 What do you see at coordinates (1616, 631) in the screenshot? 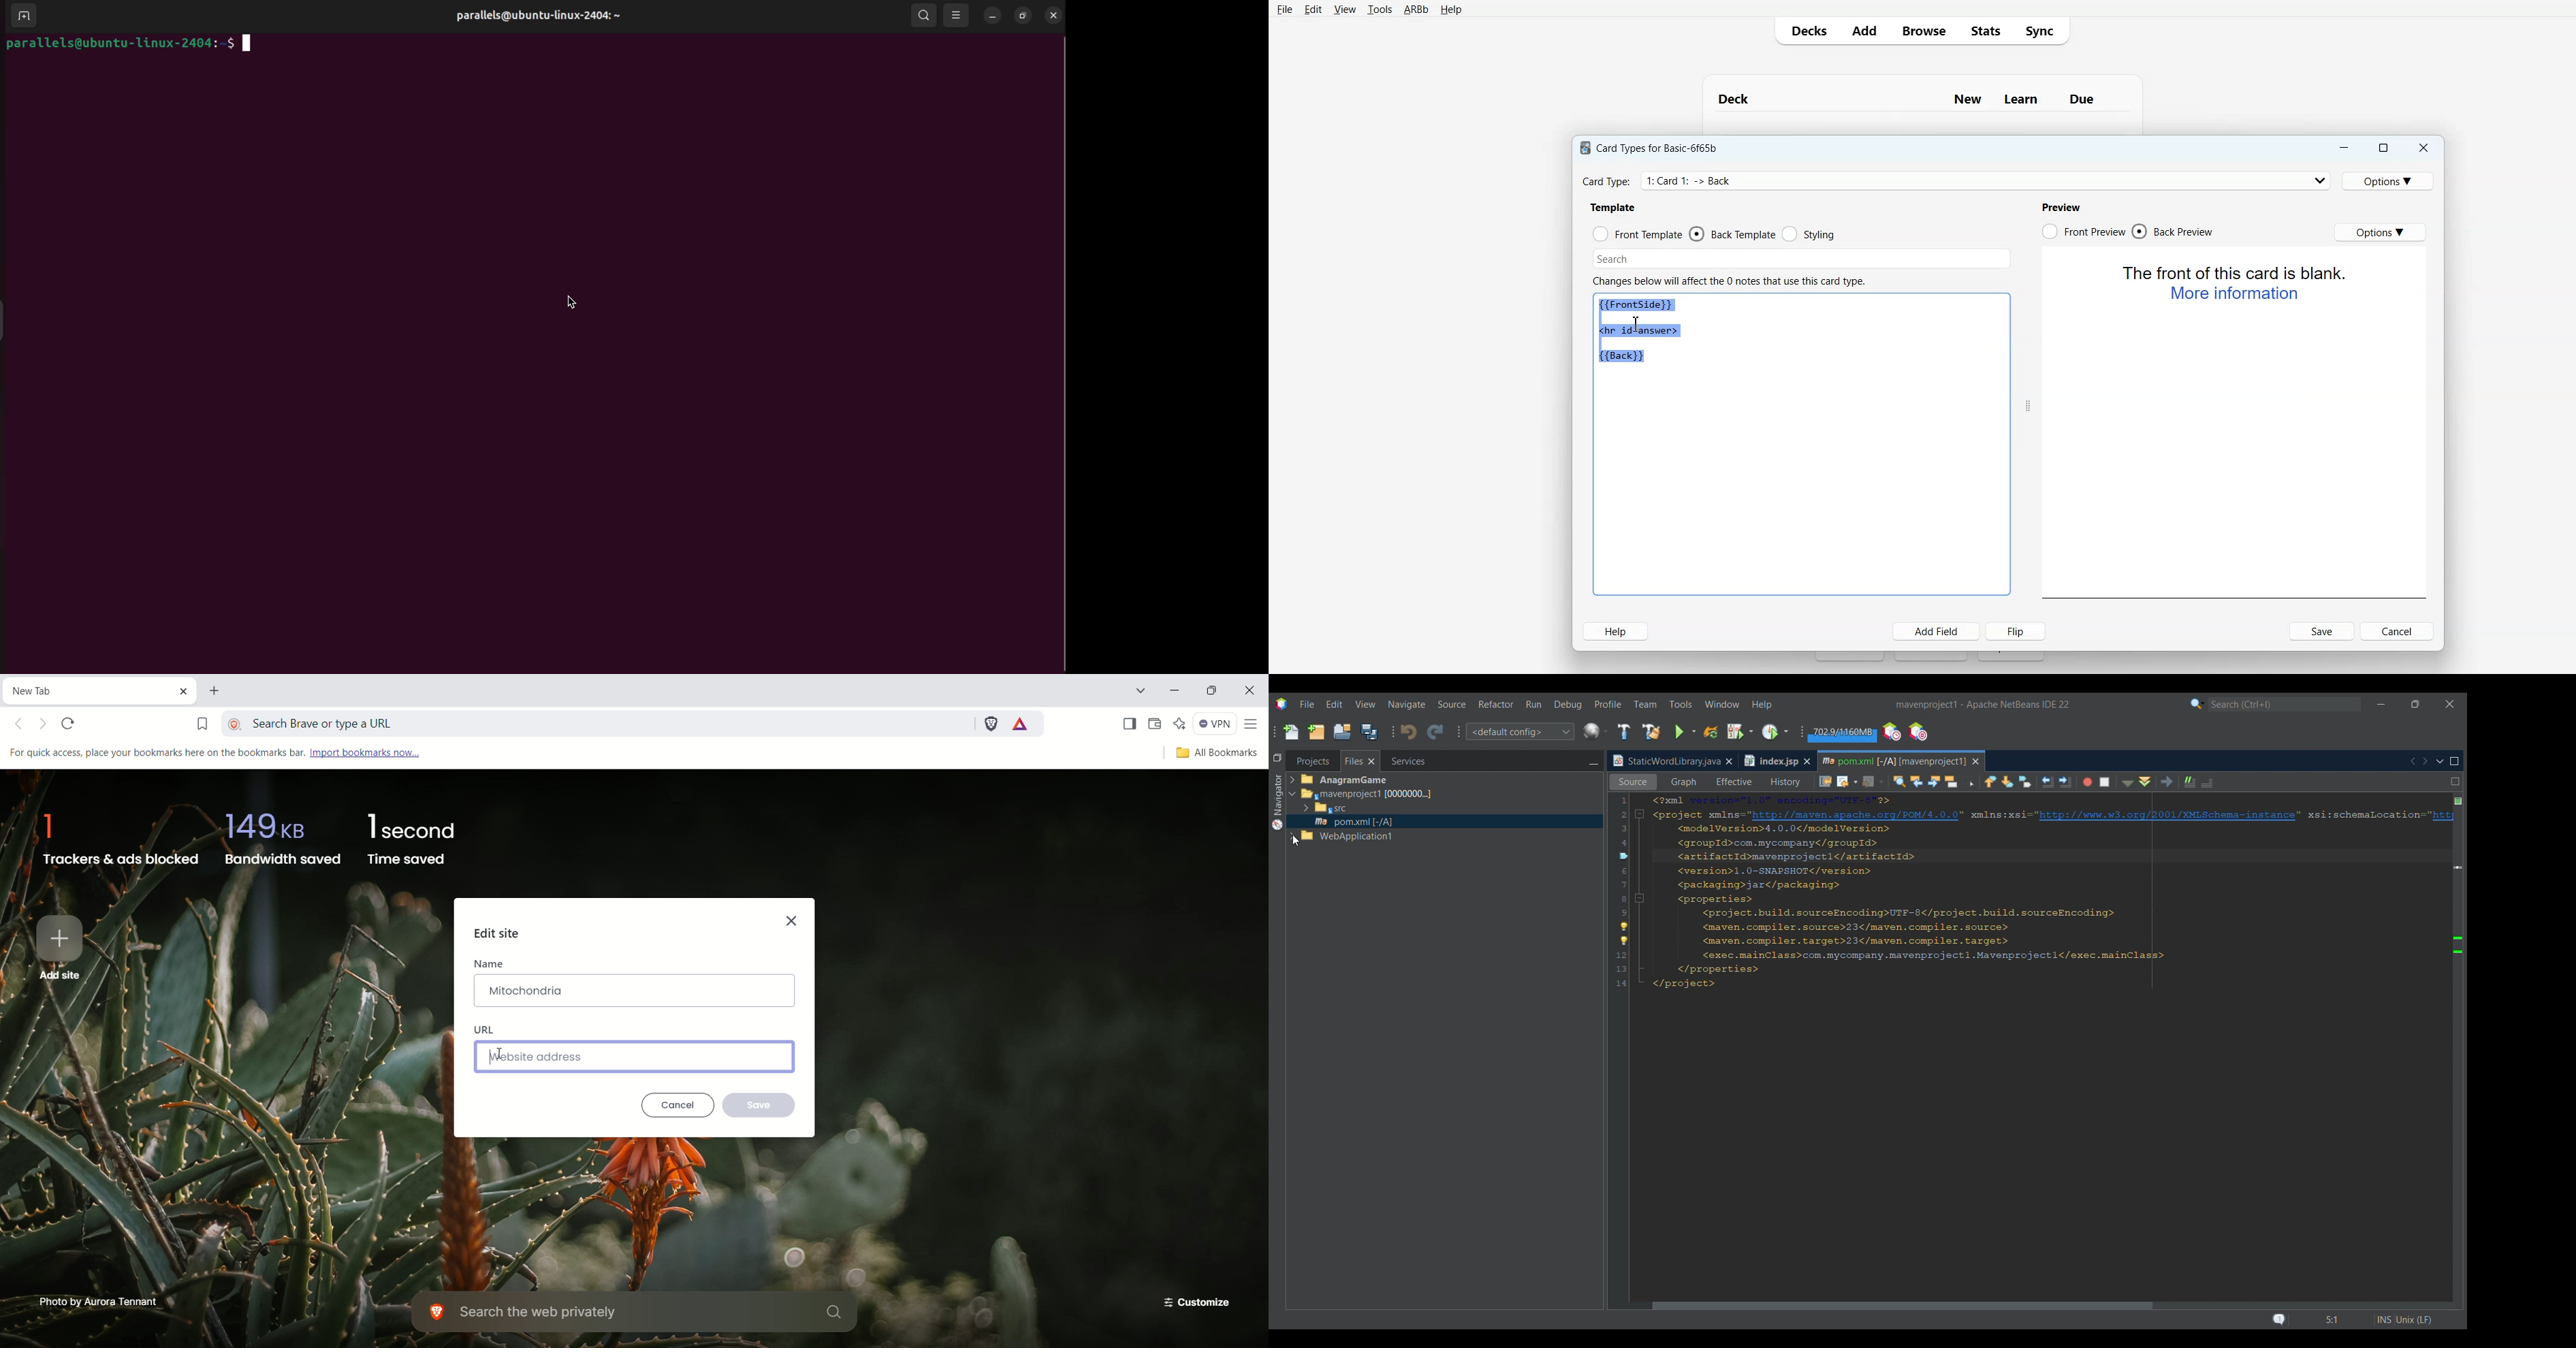
I see `Help` at bounding box center [1616, 631].